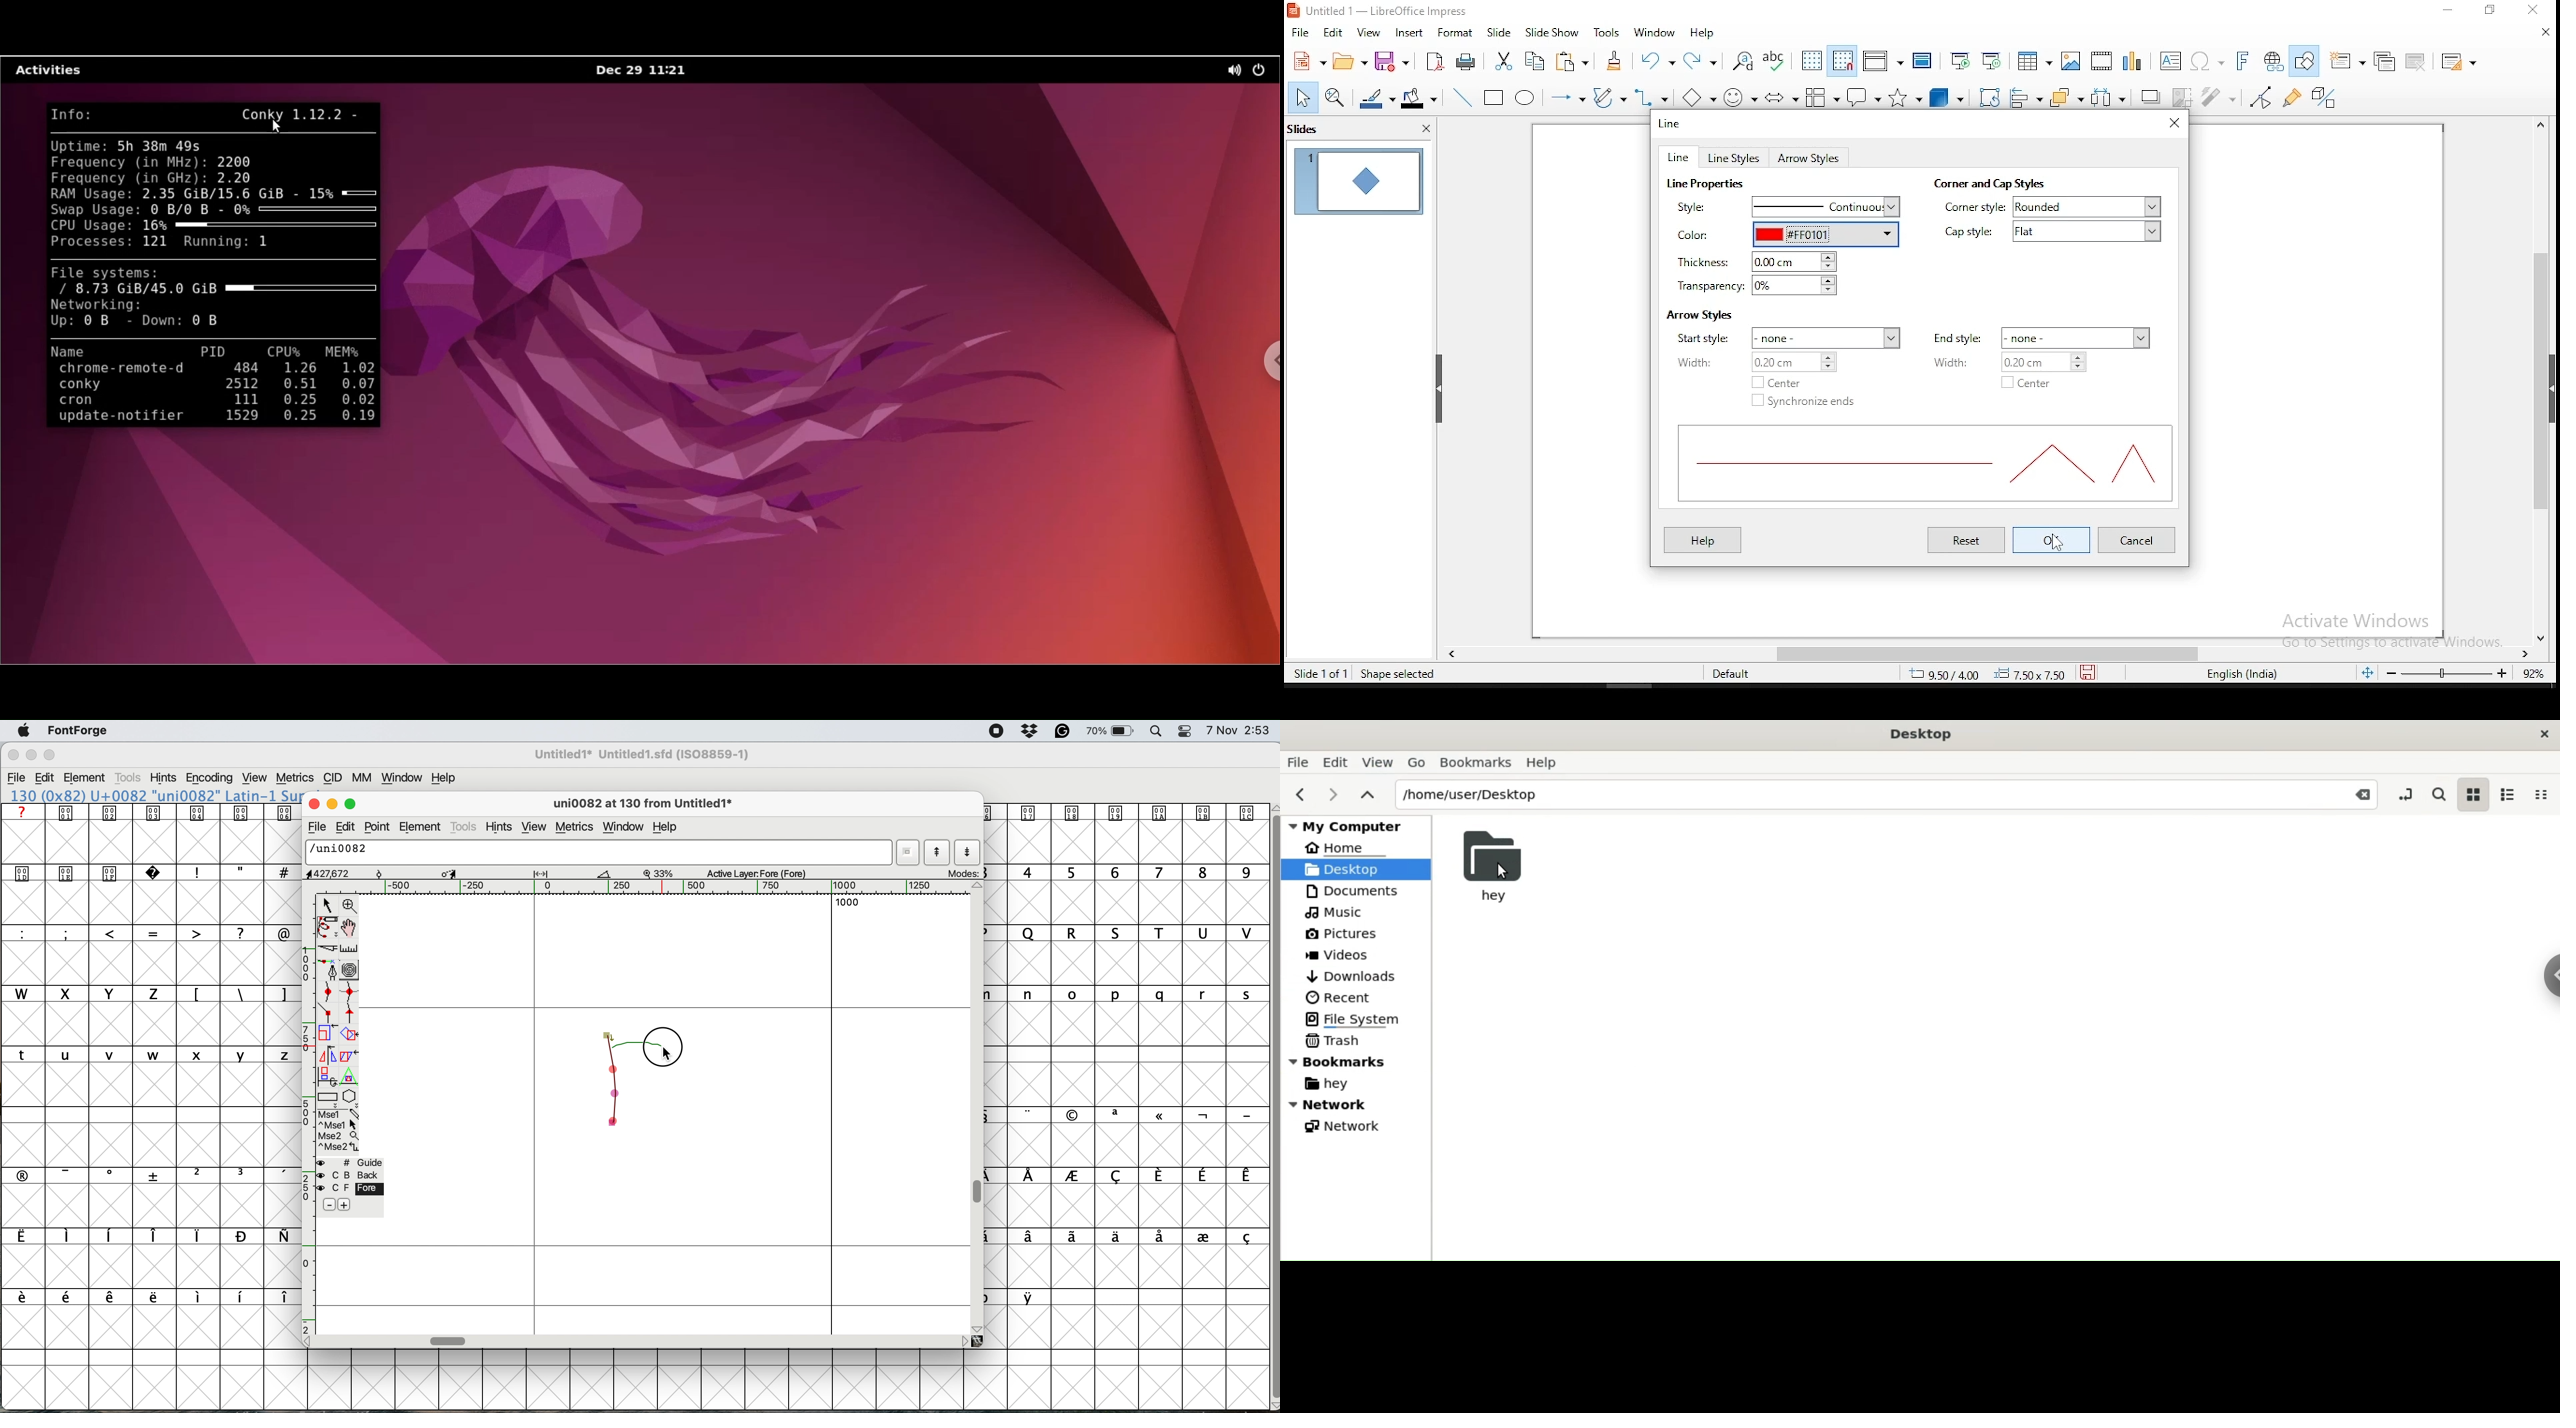 This screenshot has height=1428, width=2576. Describe the element at coordinates (1551, 31) in the screenshot. I see `slide show` at that location.